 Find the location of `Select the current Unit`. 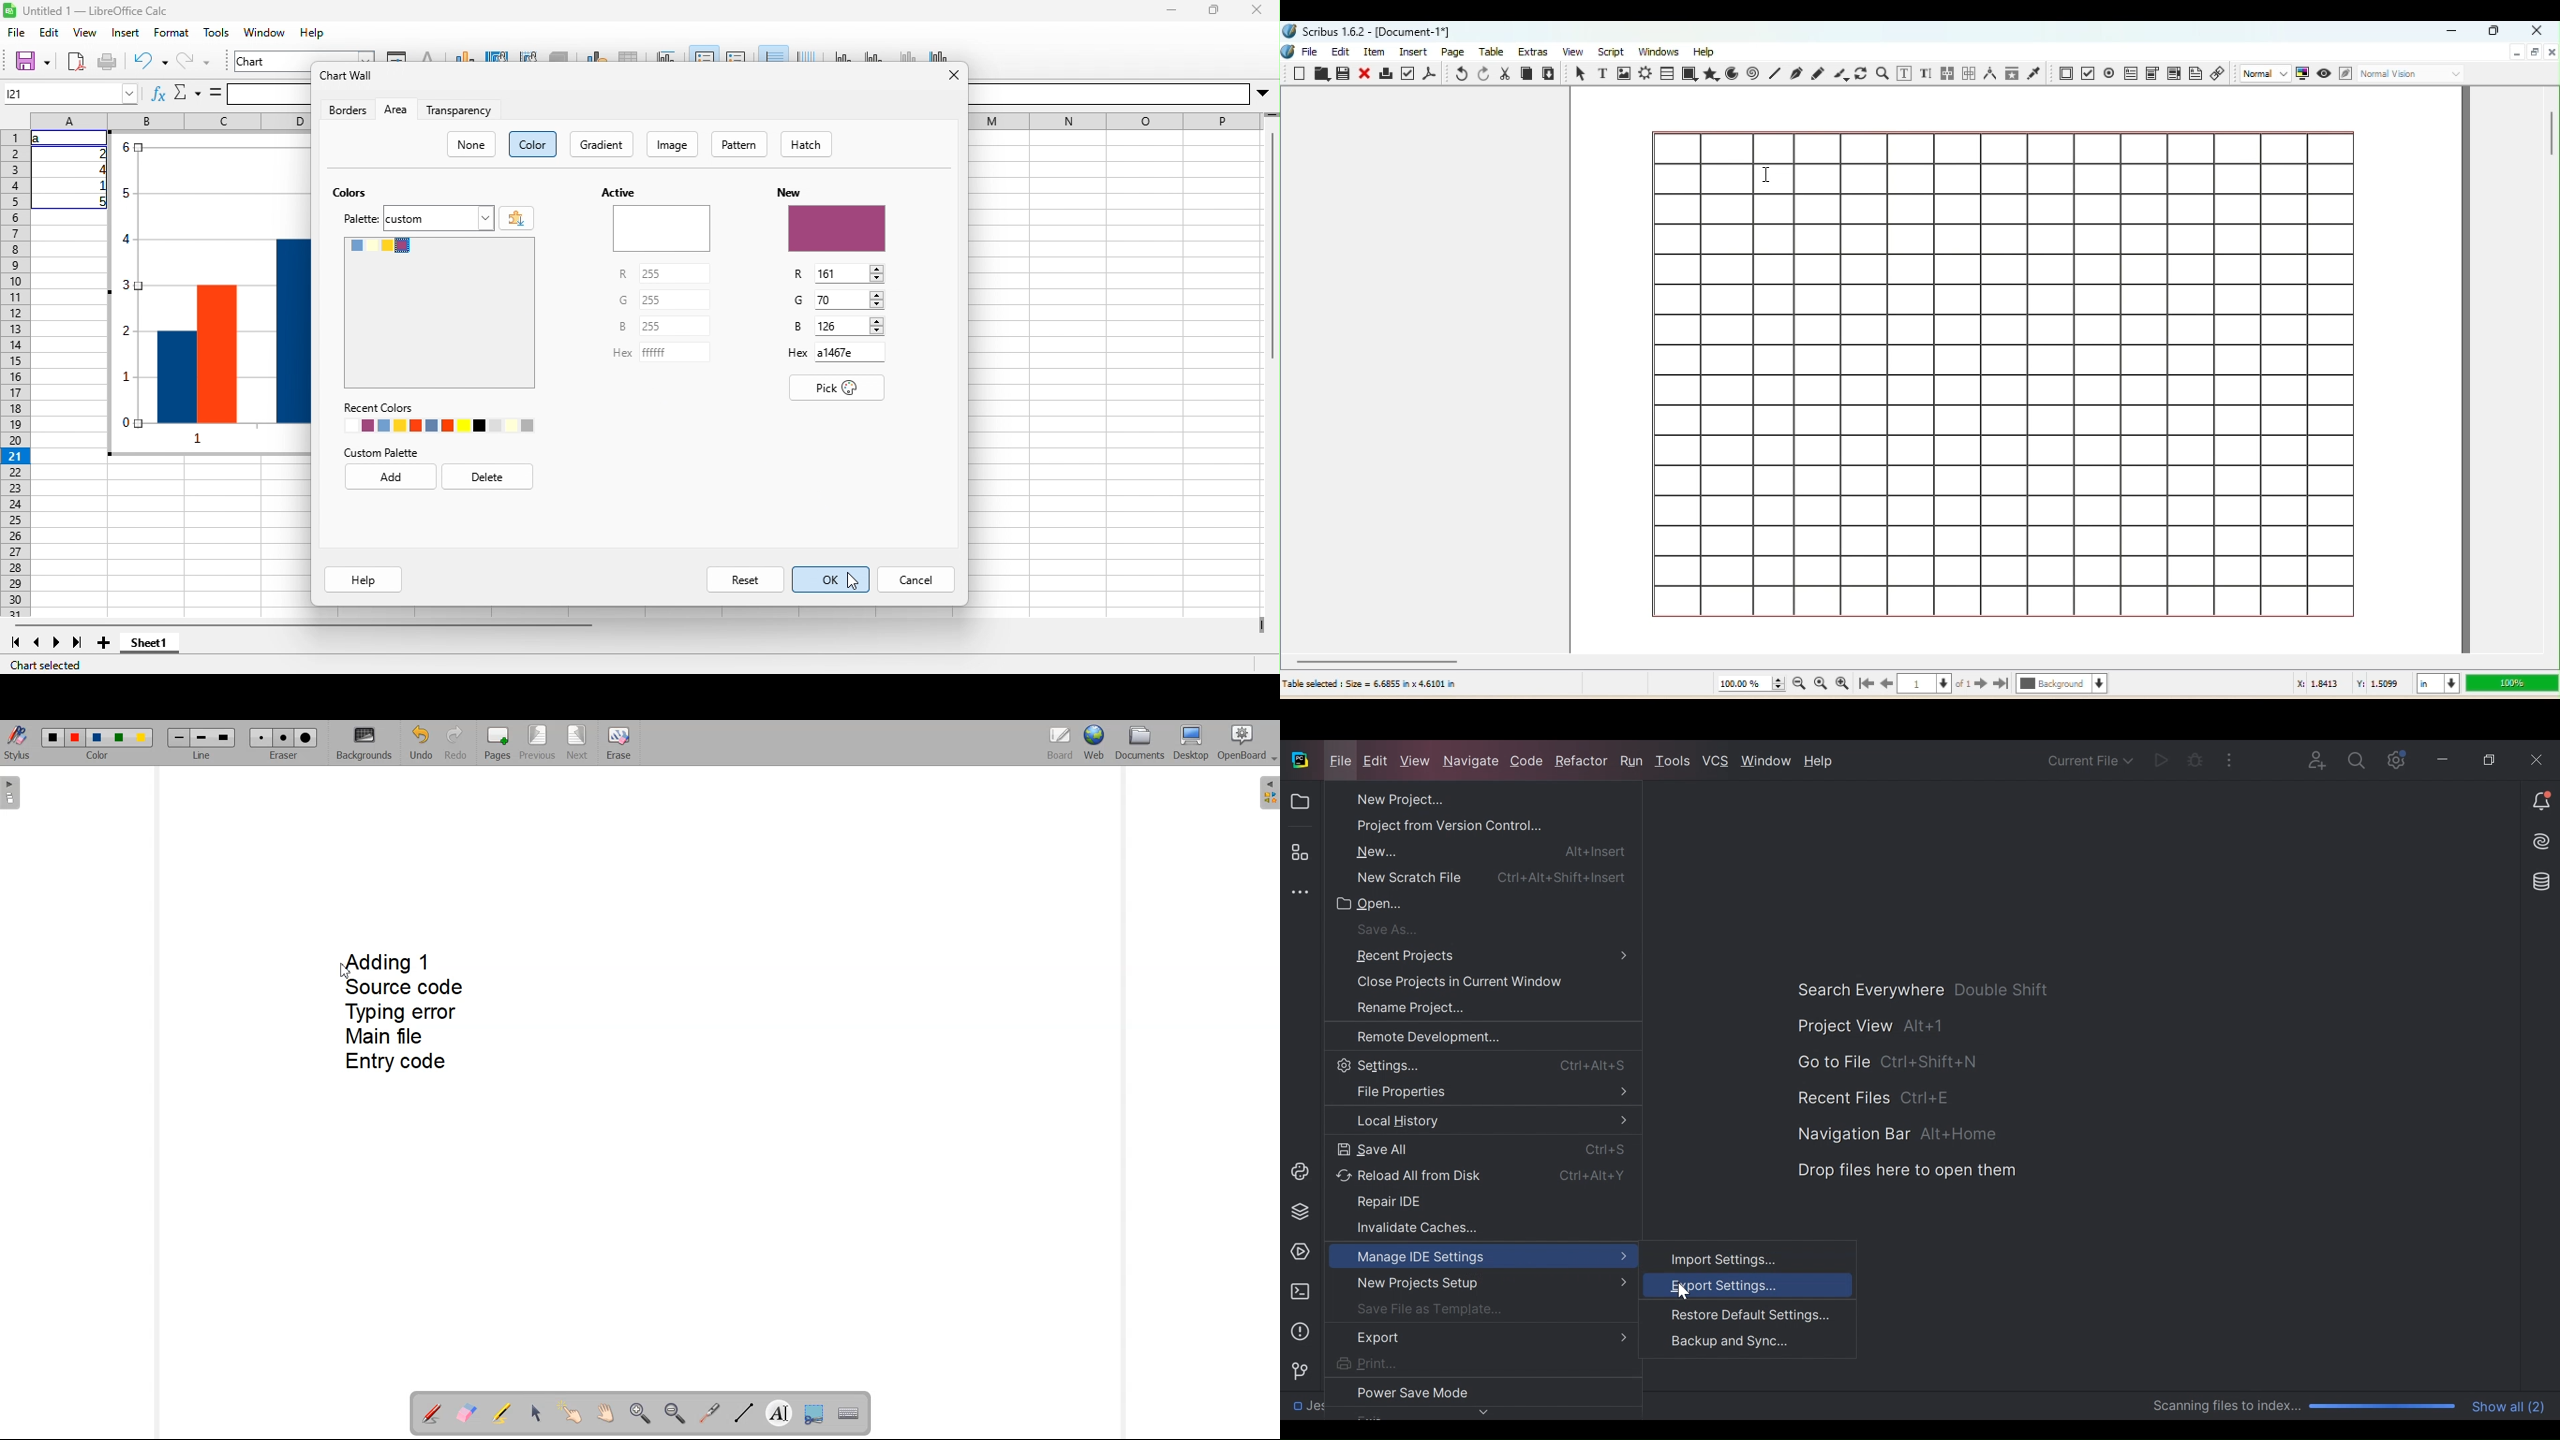

Select the current Unit is located at coordinates (2436, 684).